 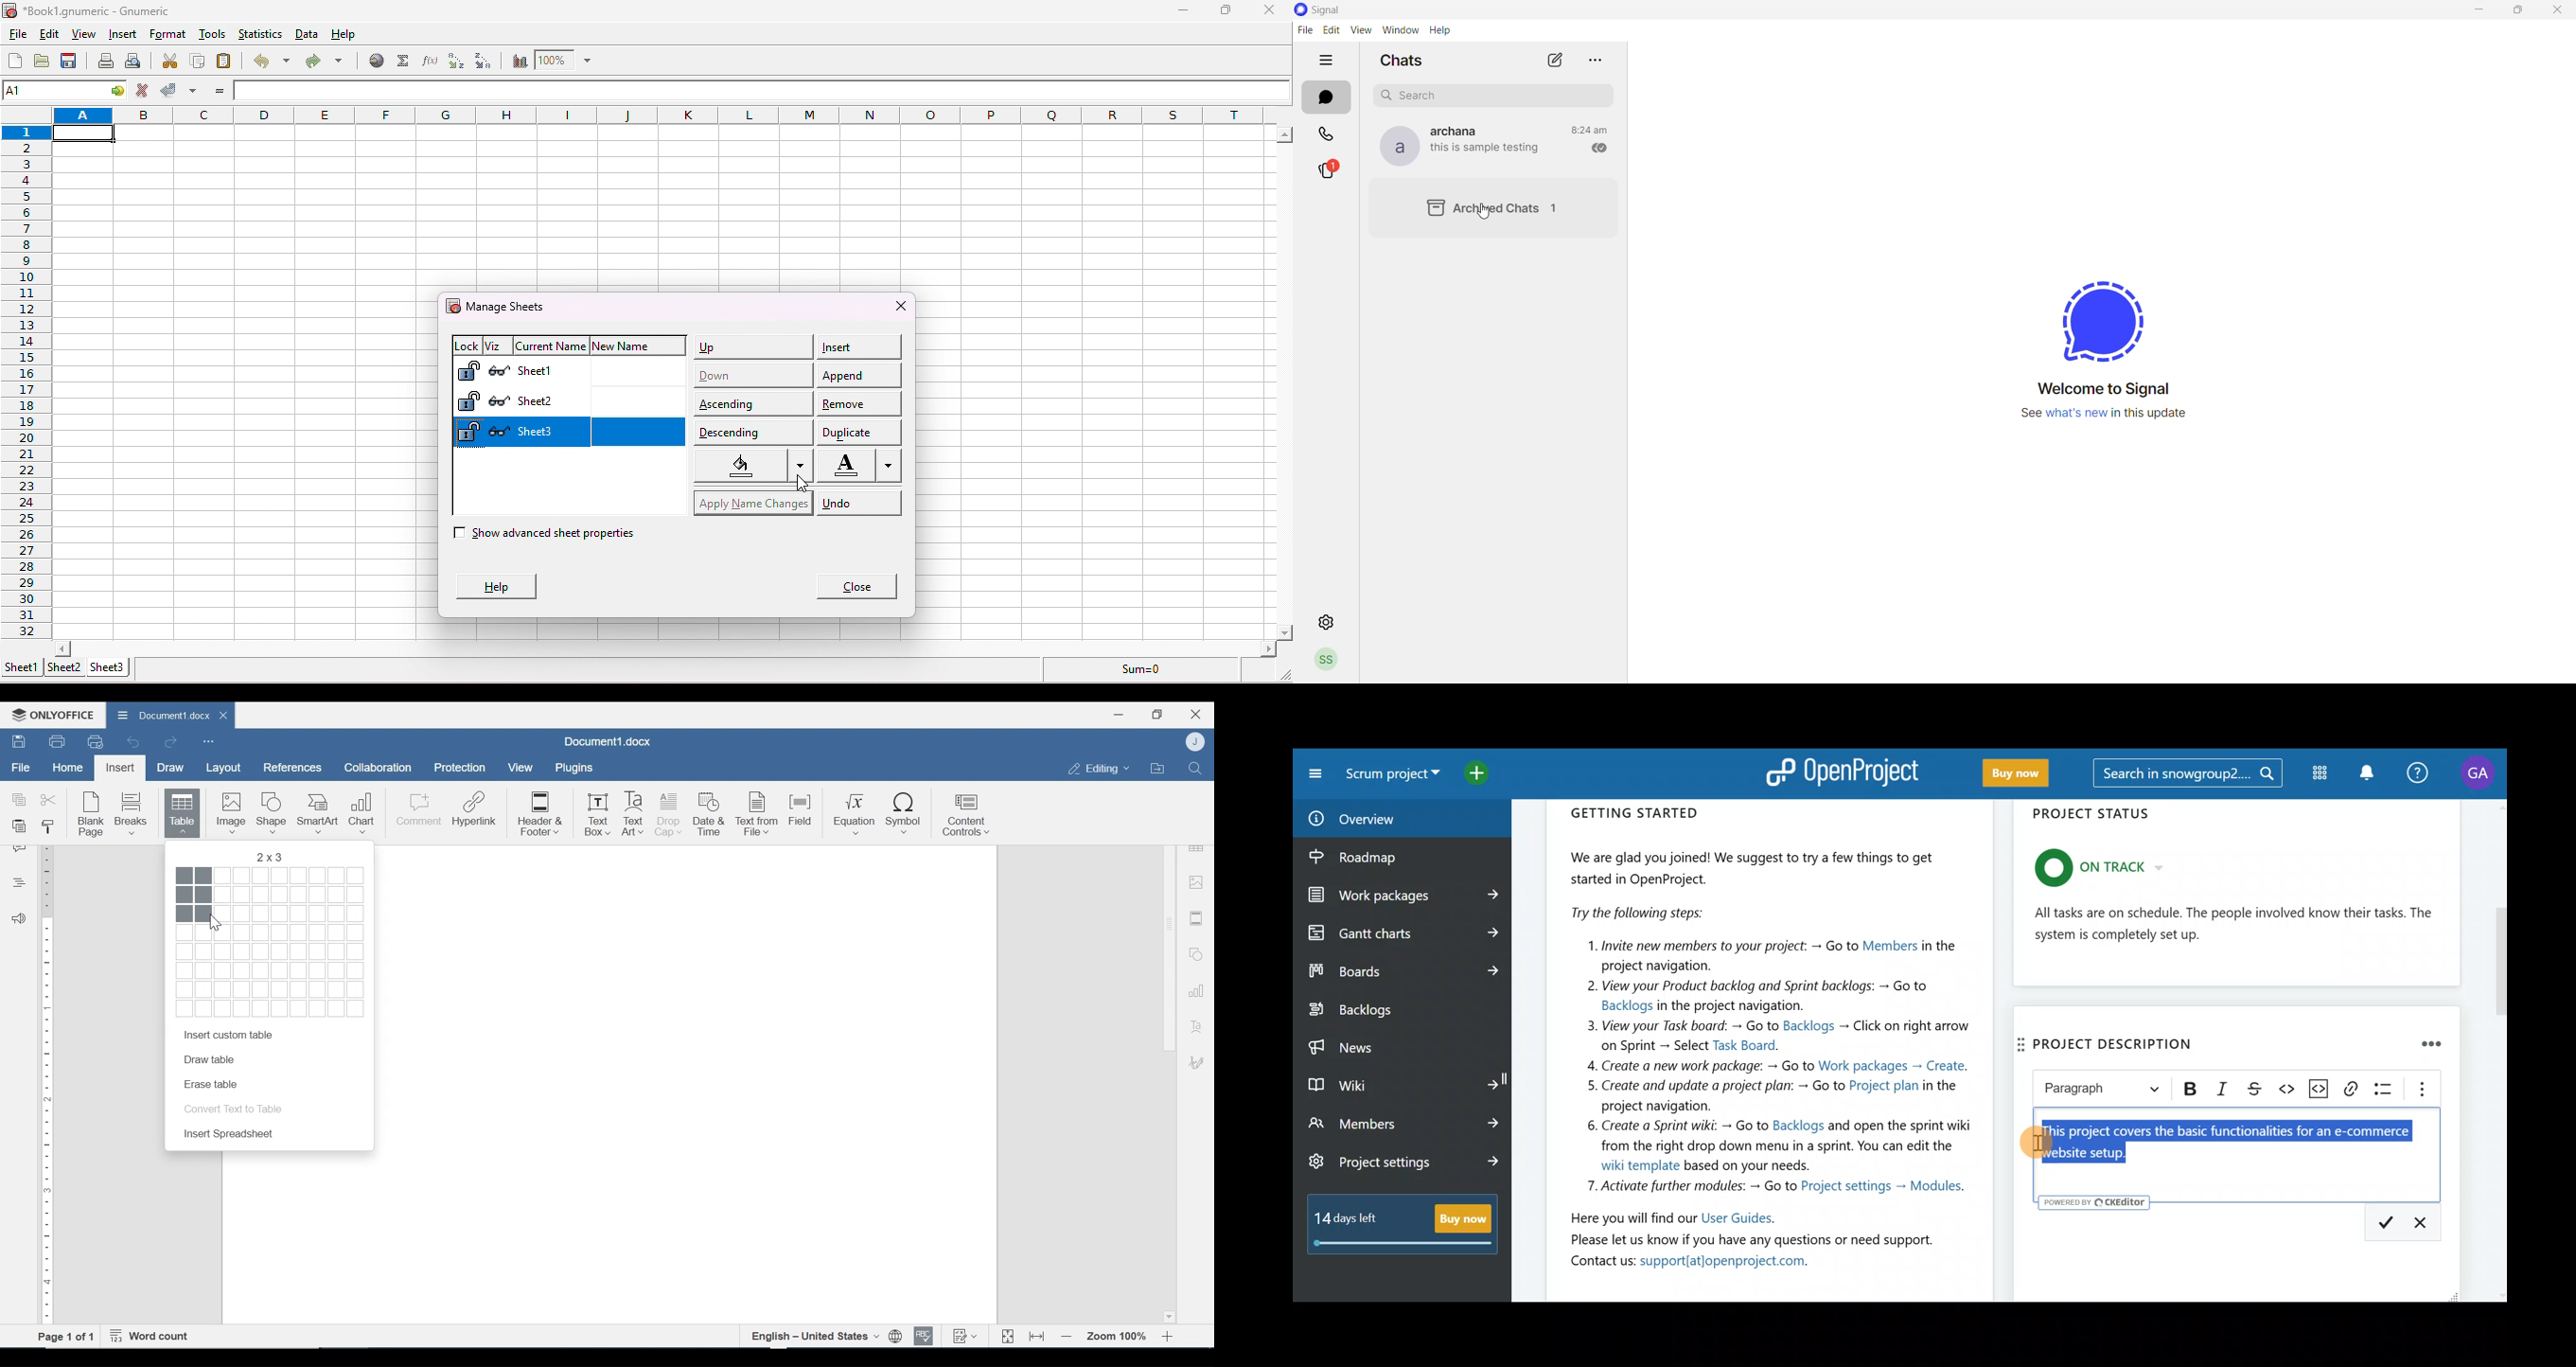 What do you see at coordinates (2499, 1051) in the screenshot?
I see `scroll bar` at bounding box center [2499, 1051].